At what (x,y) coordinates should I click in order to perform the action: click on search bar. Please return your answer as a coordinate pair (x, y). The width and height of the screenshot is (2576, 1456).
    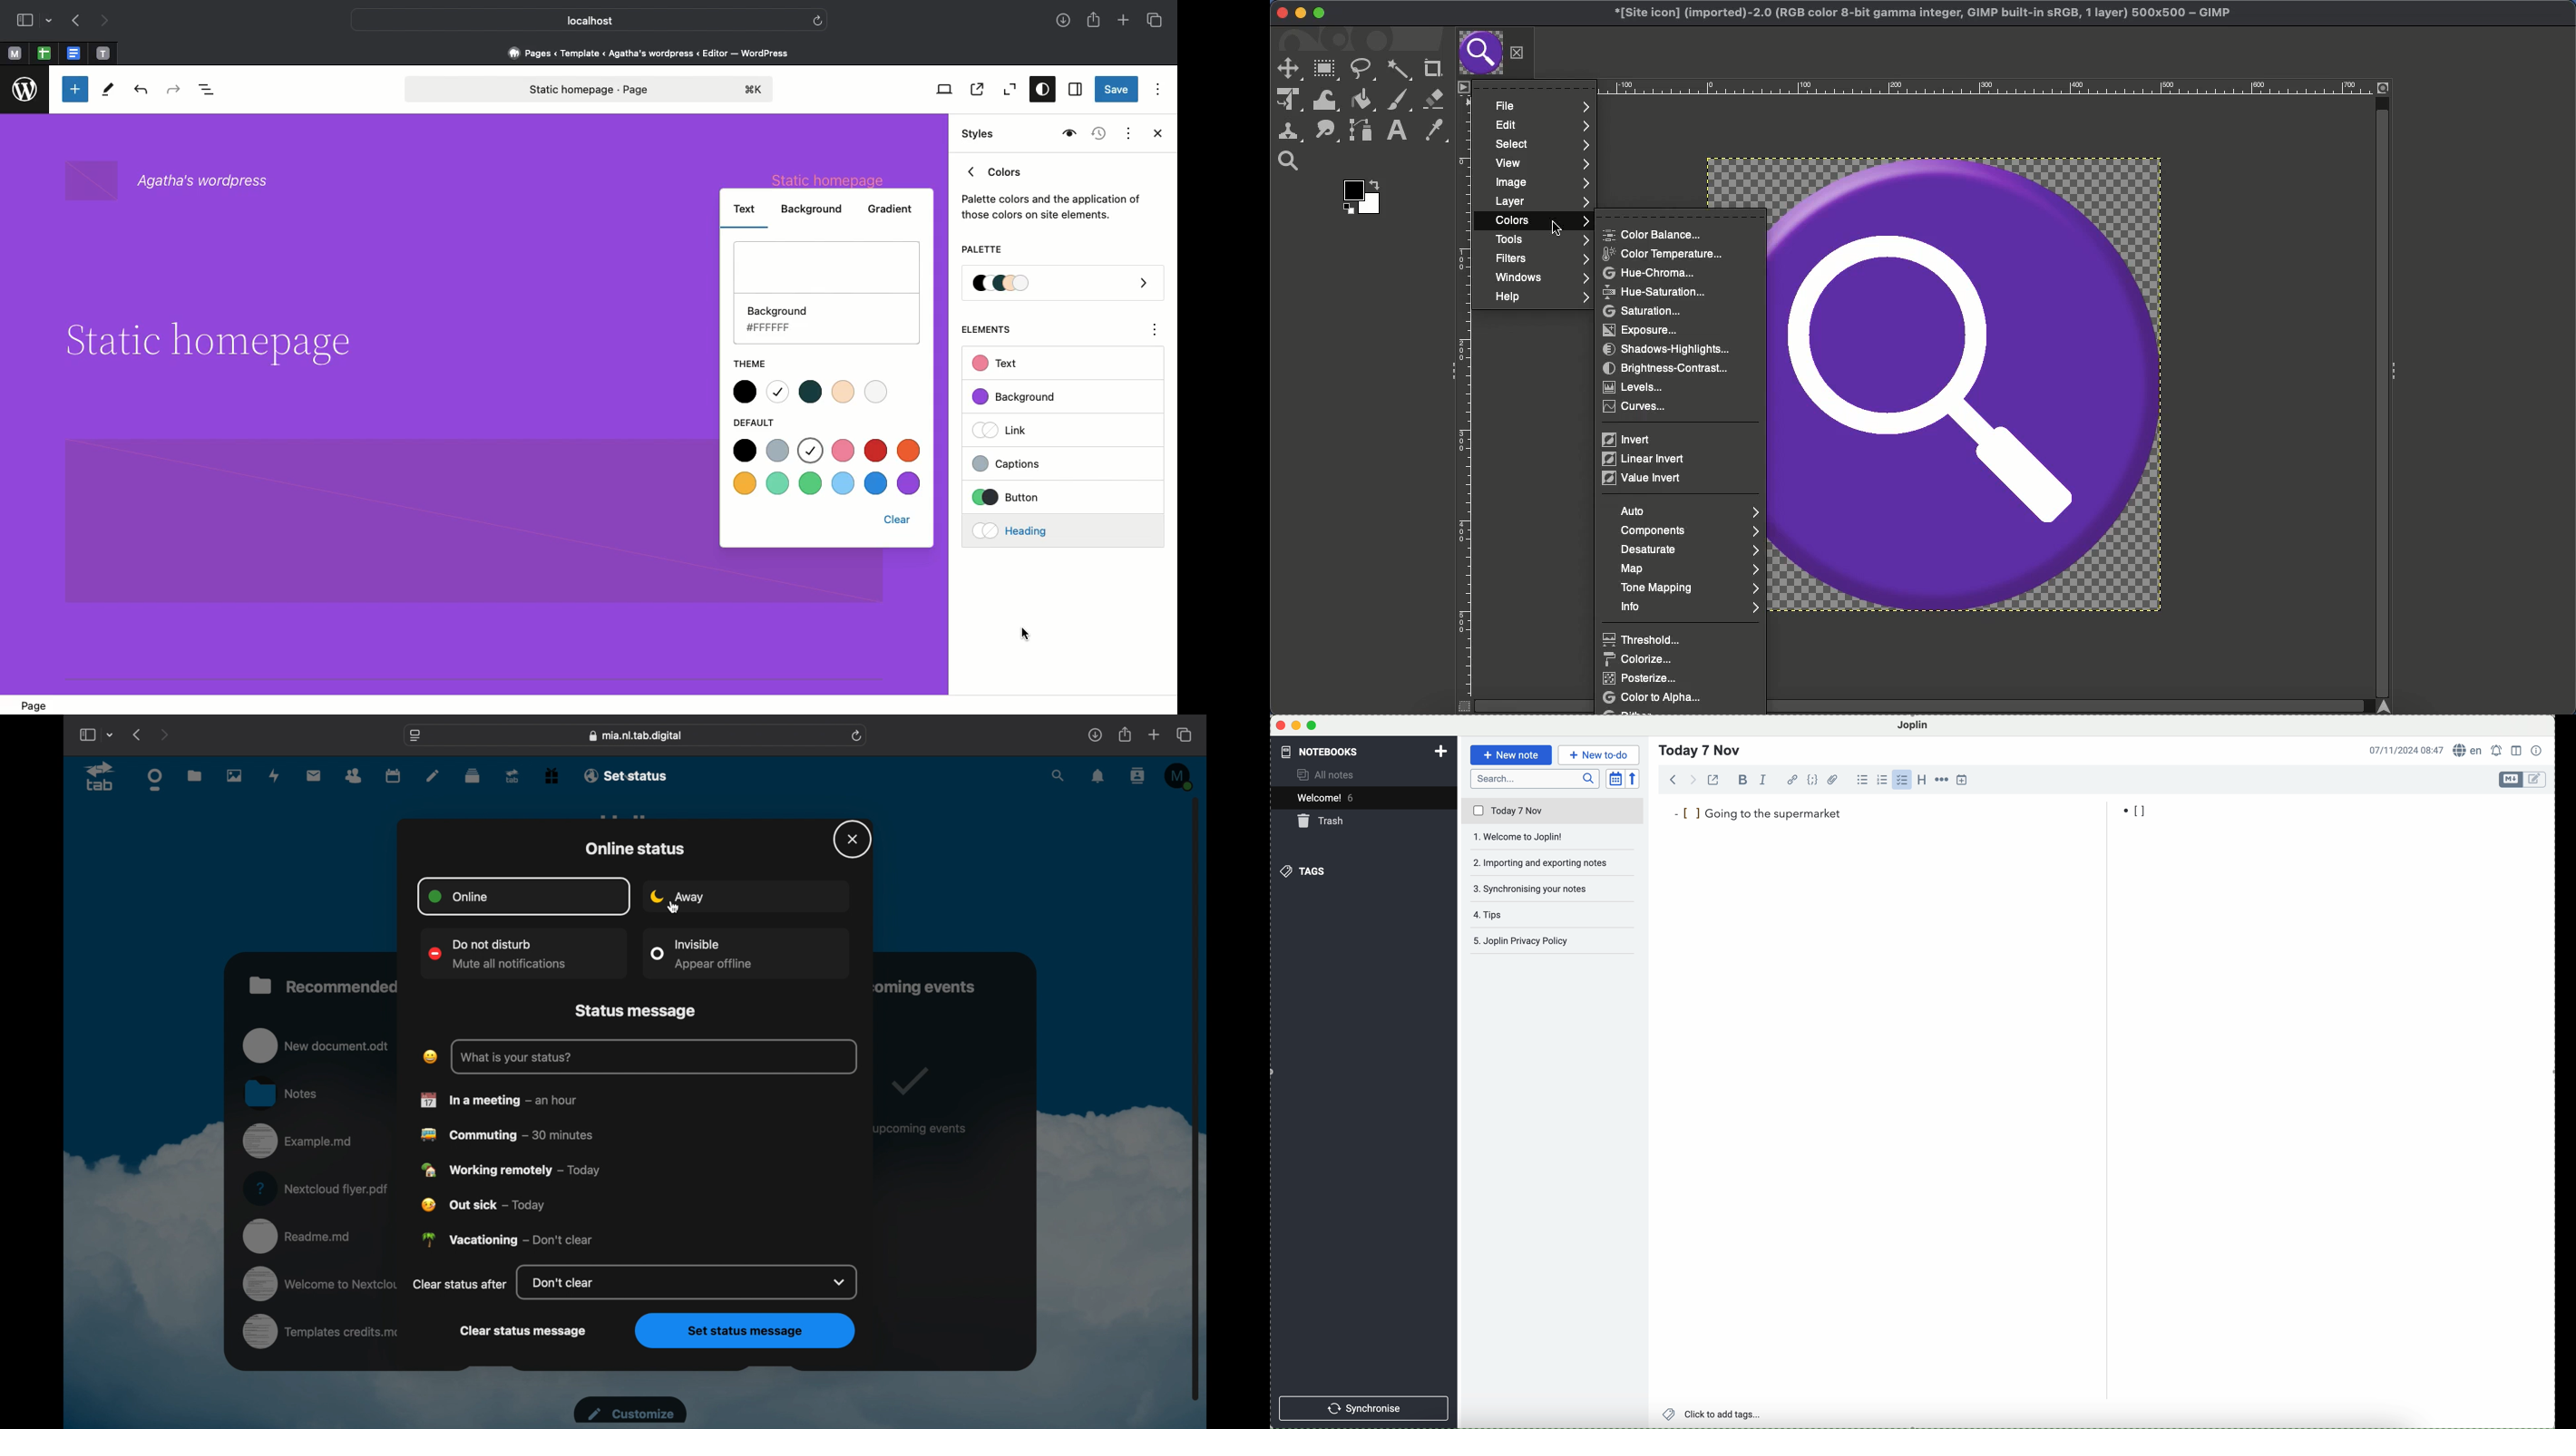
    Looking at the image, I should click on (1535, 779).